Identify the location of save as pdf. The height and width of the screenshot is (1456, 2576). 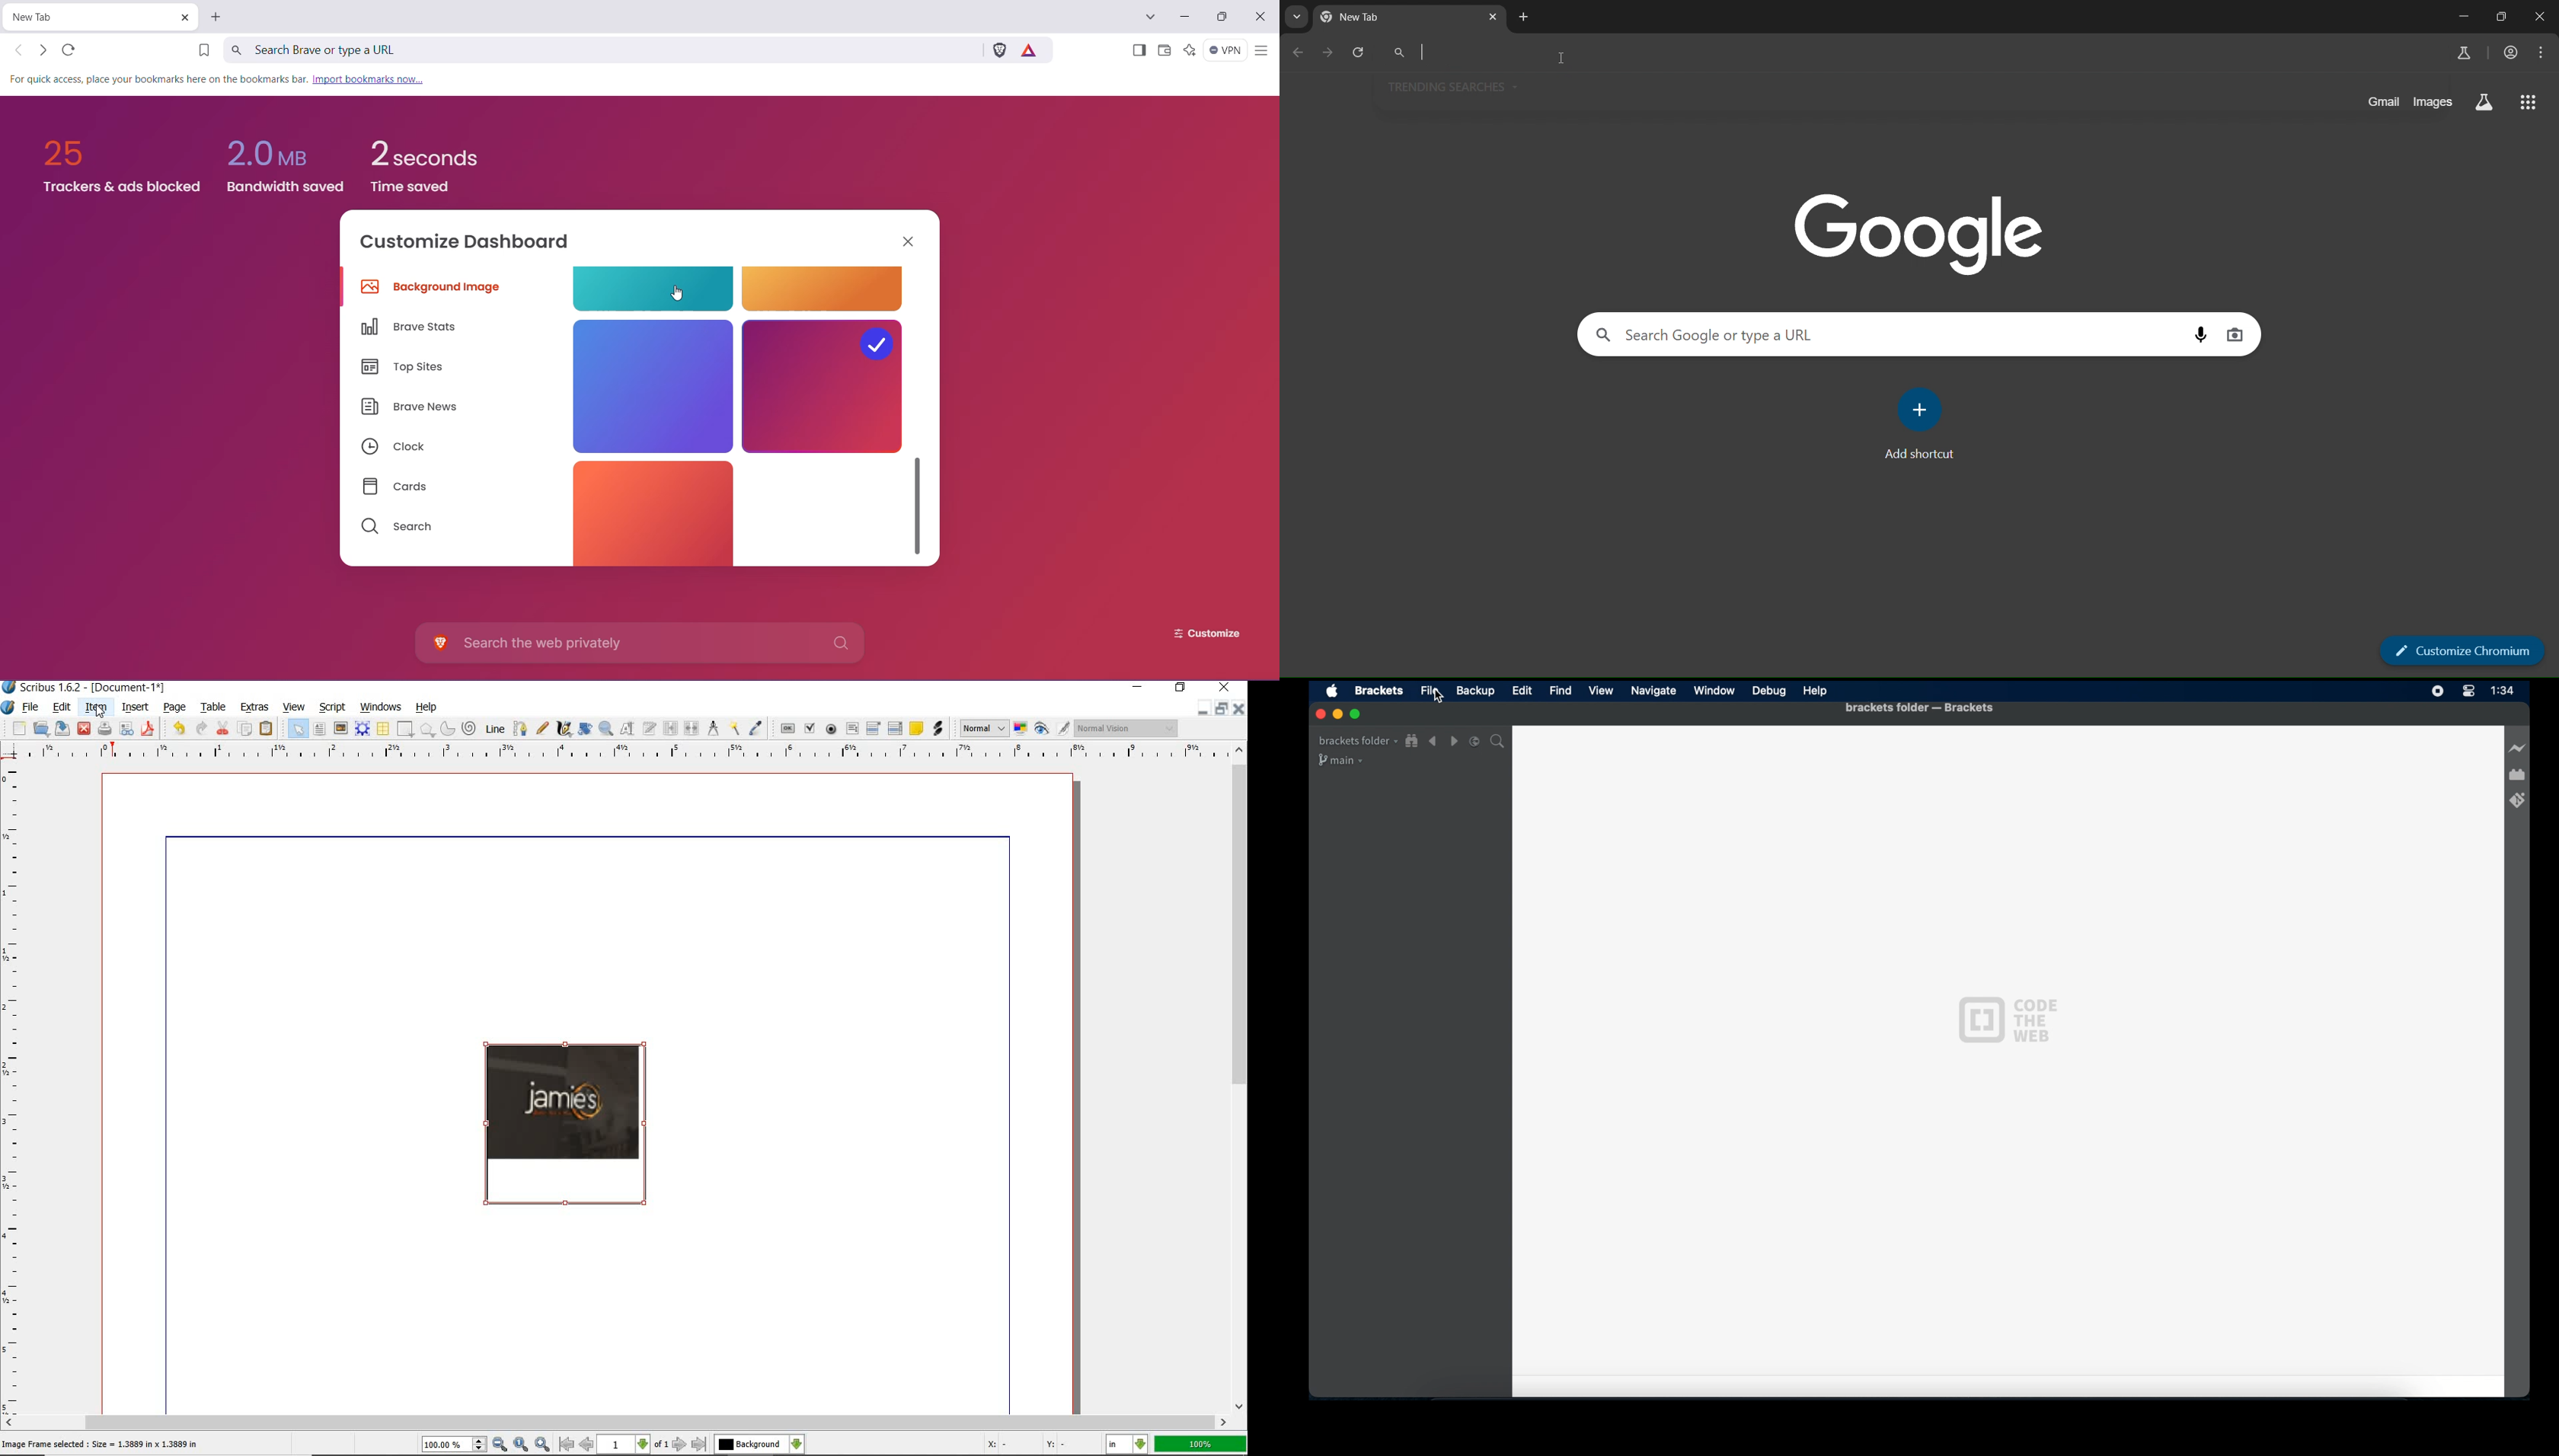
(149, 728).